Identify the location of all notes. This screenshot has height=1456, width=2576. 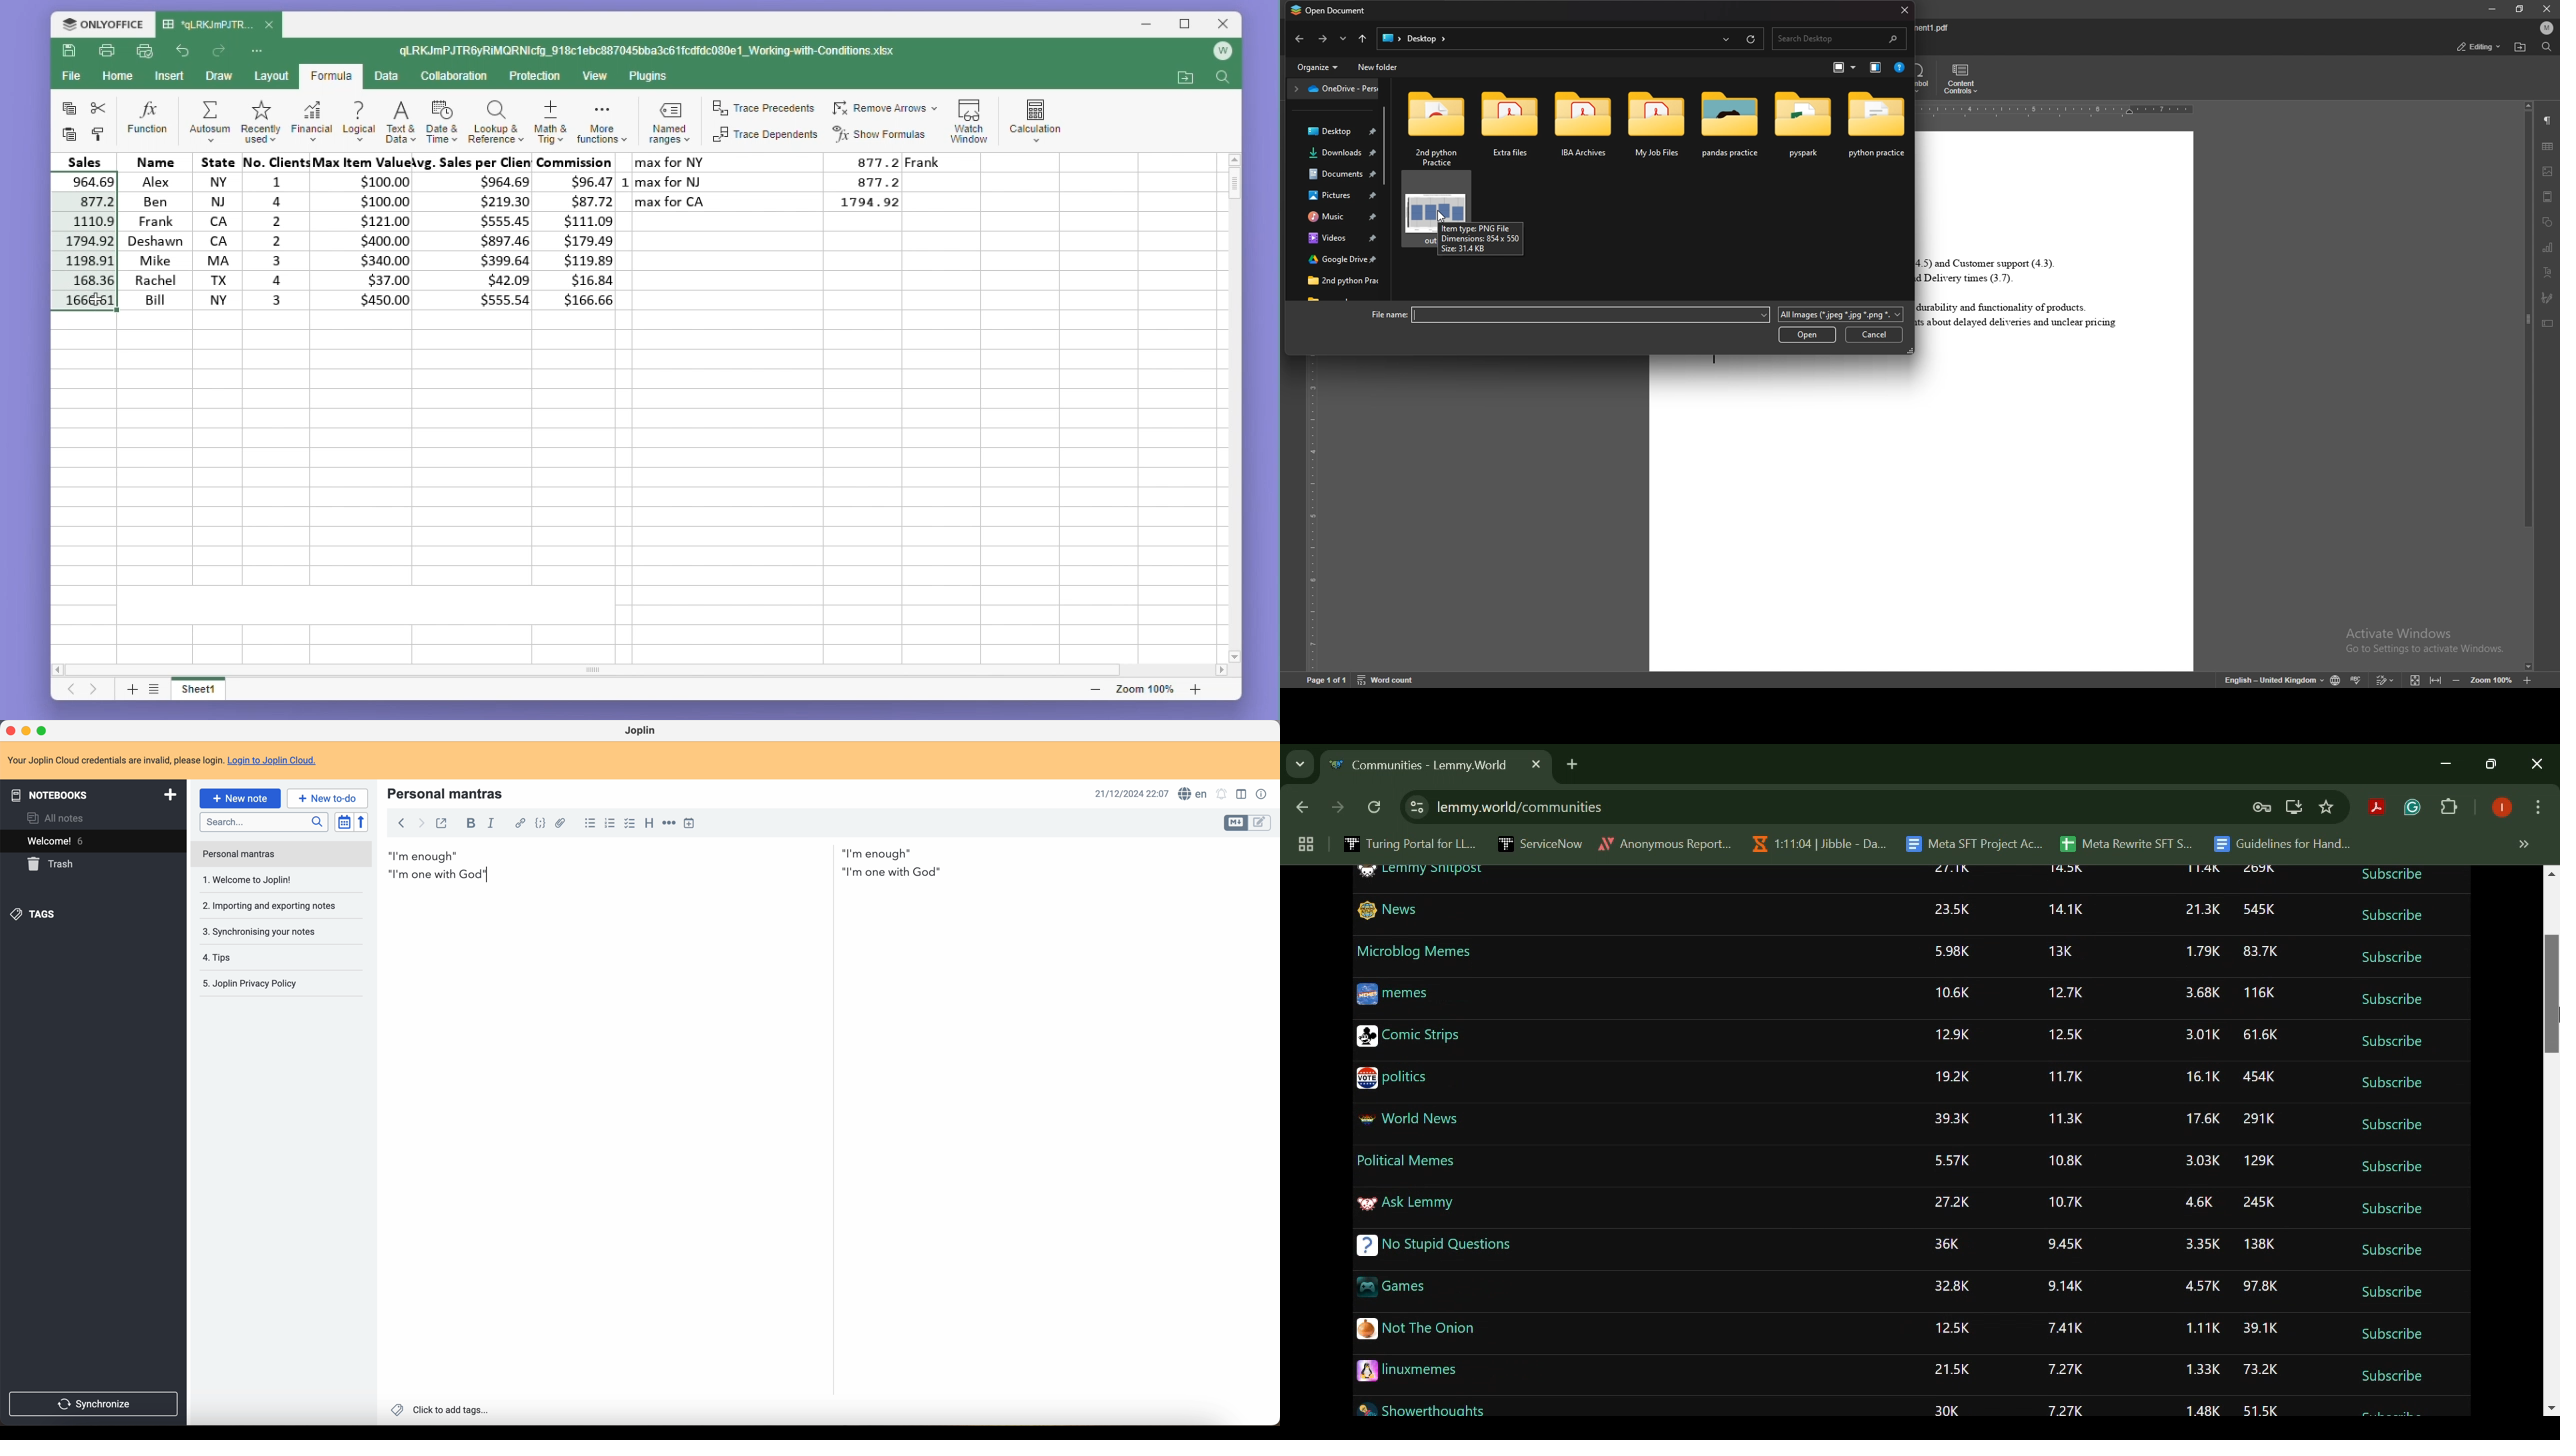
(53, 818).